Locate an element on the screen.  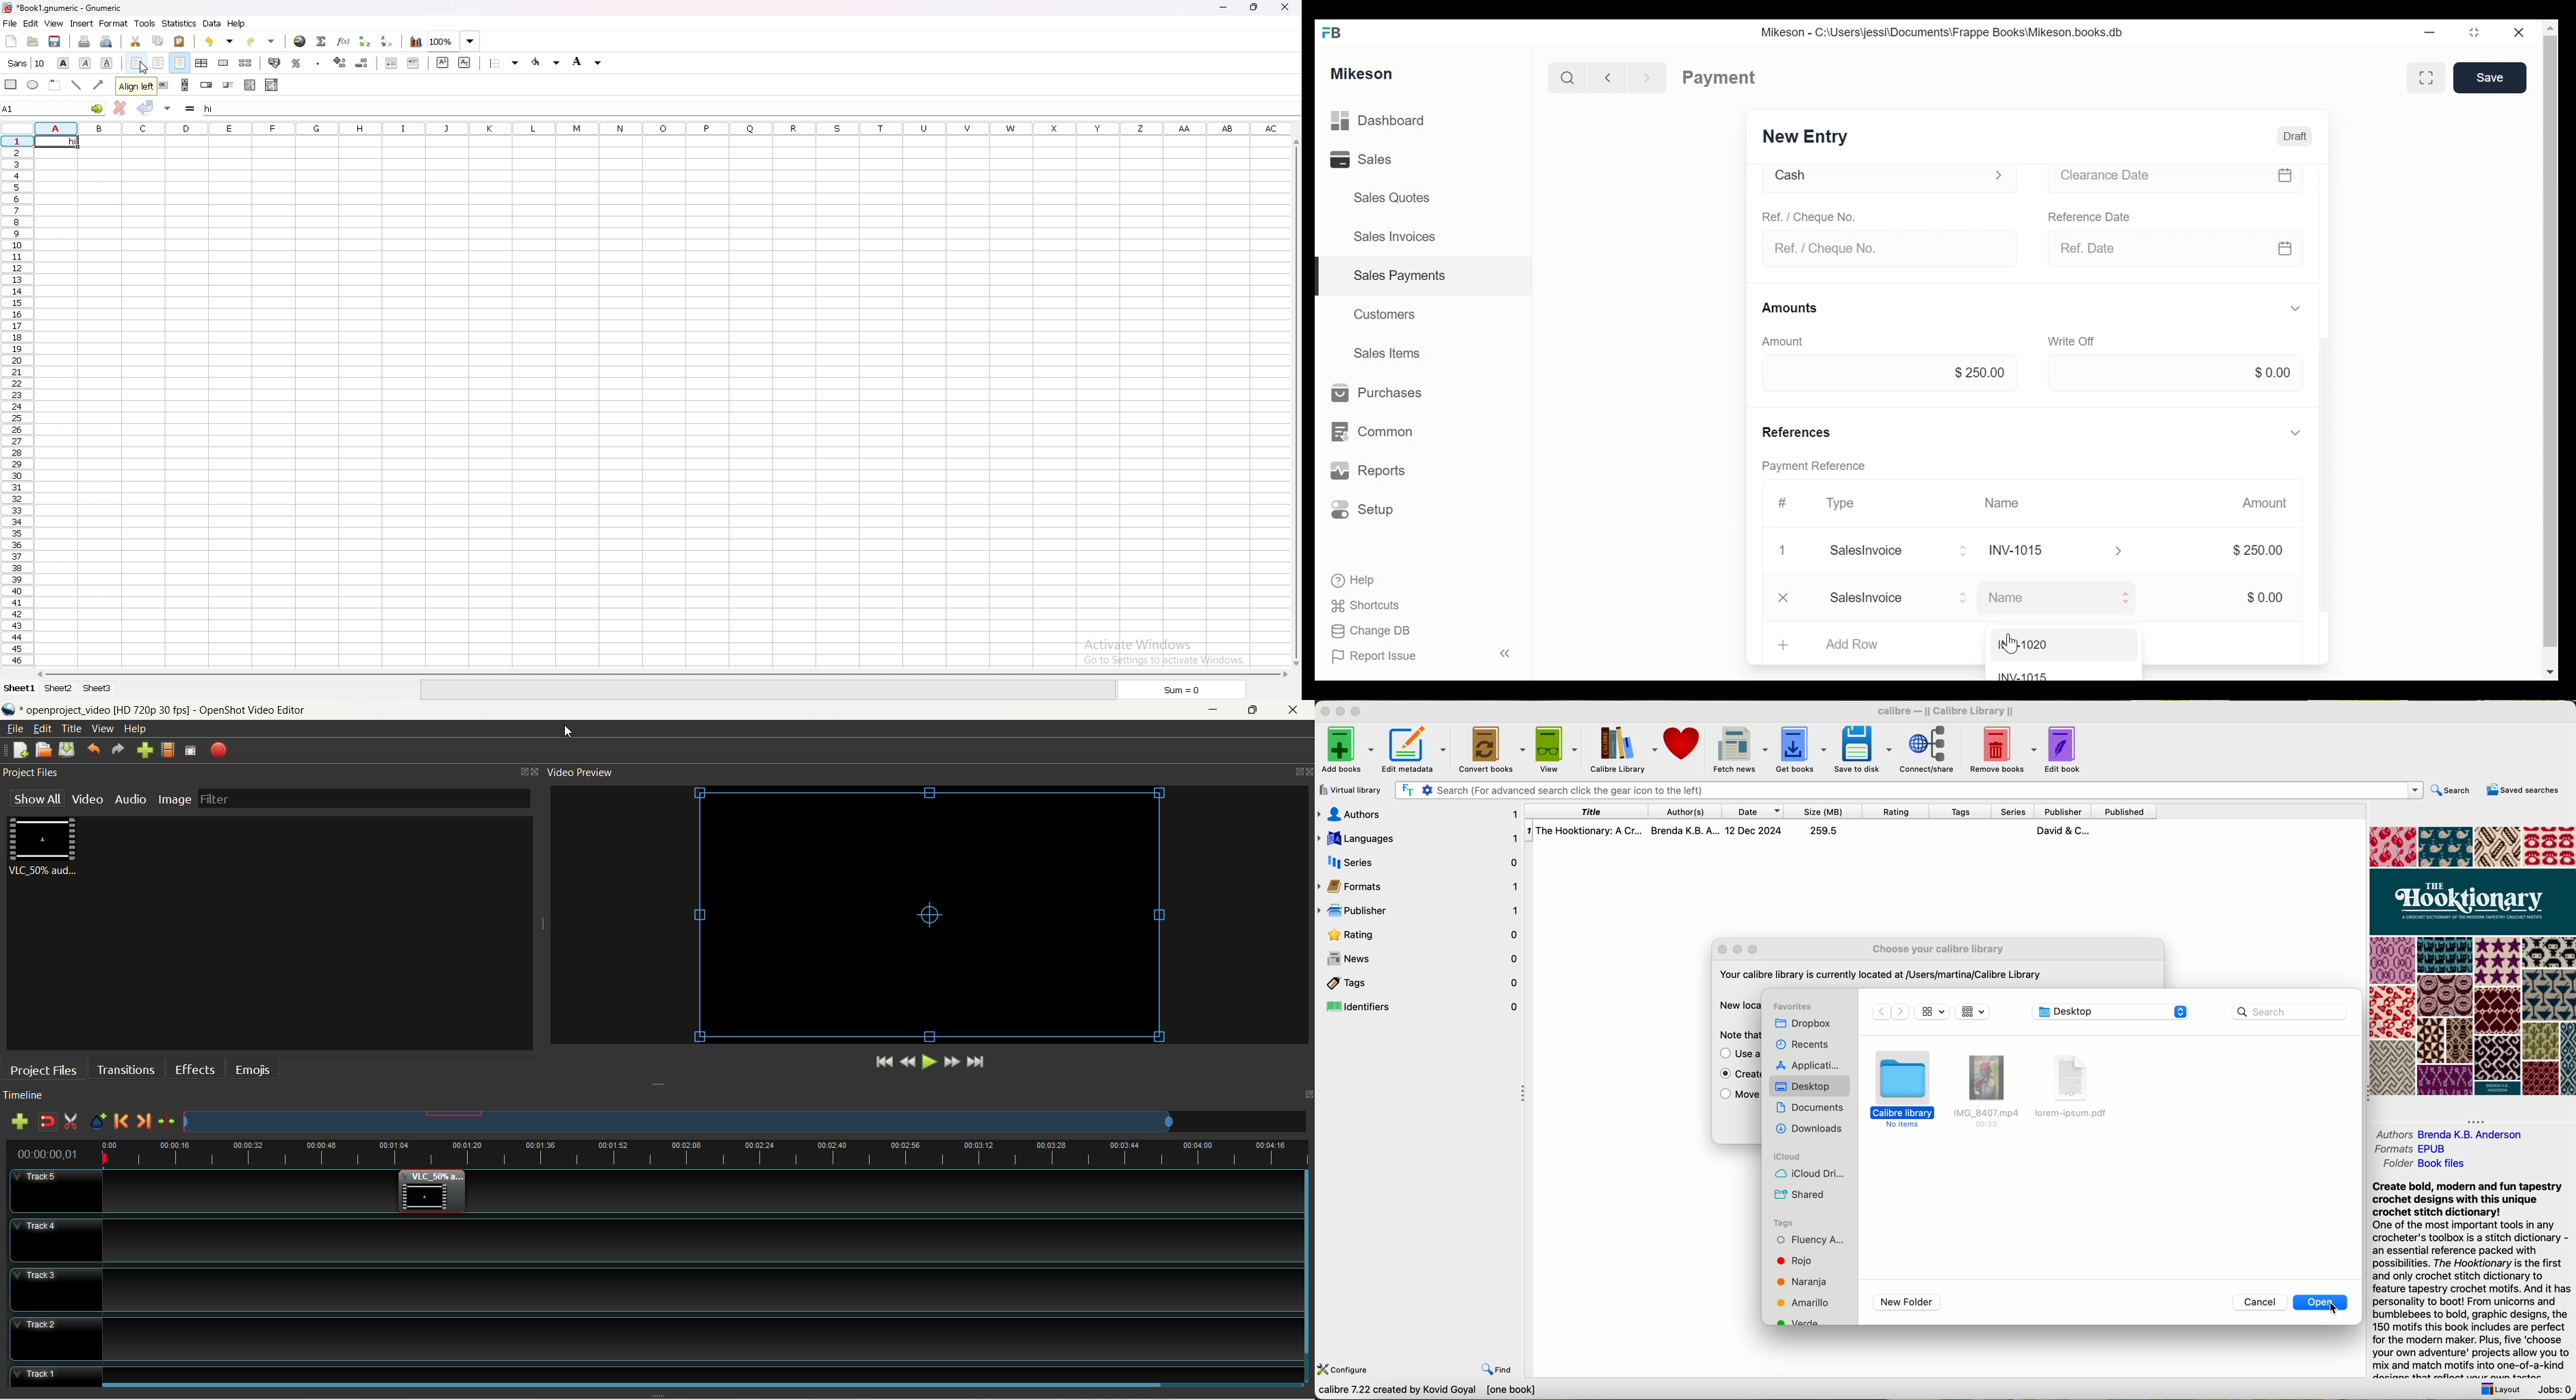
Sales Invoices is located at coordinates (1390, 238).